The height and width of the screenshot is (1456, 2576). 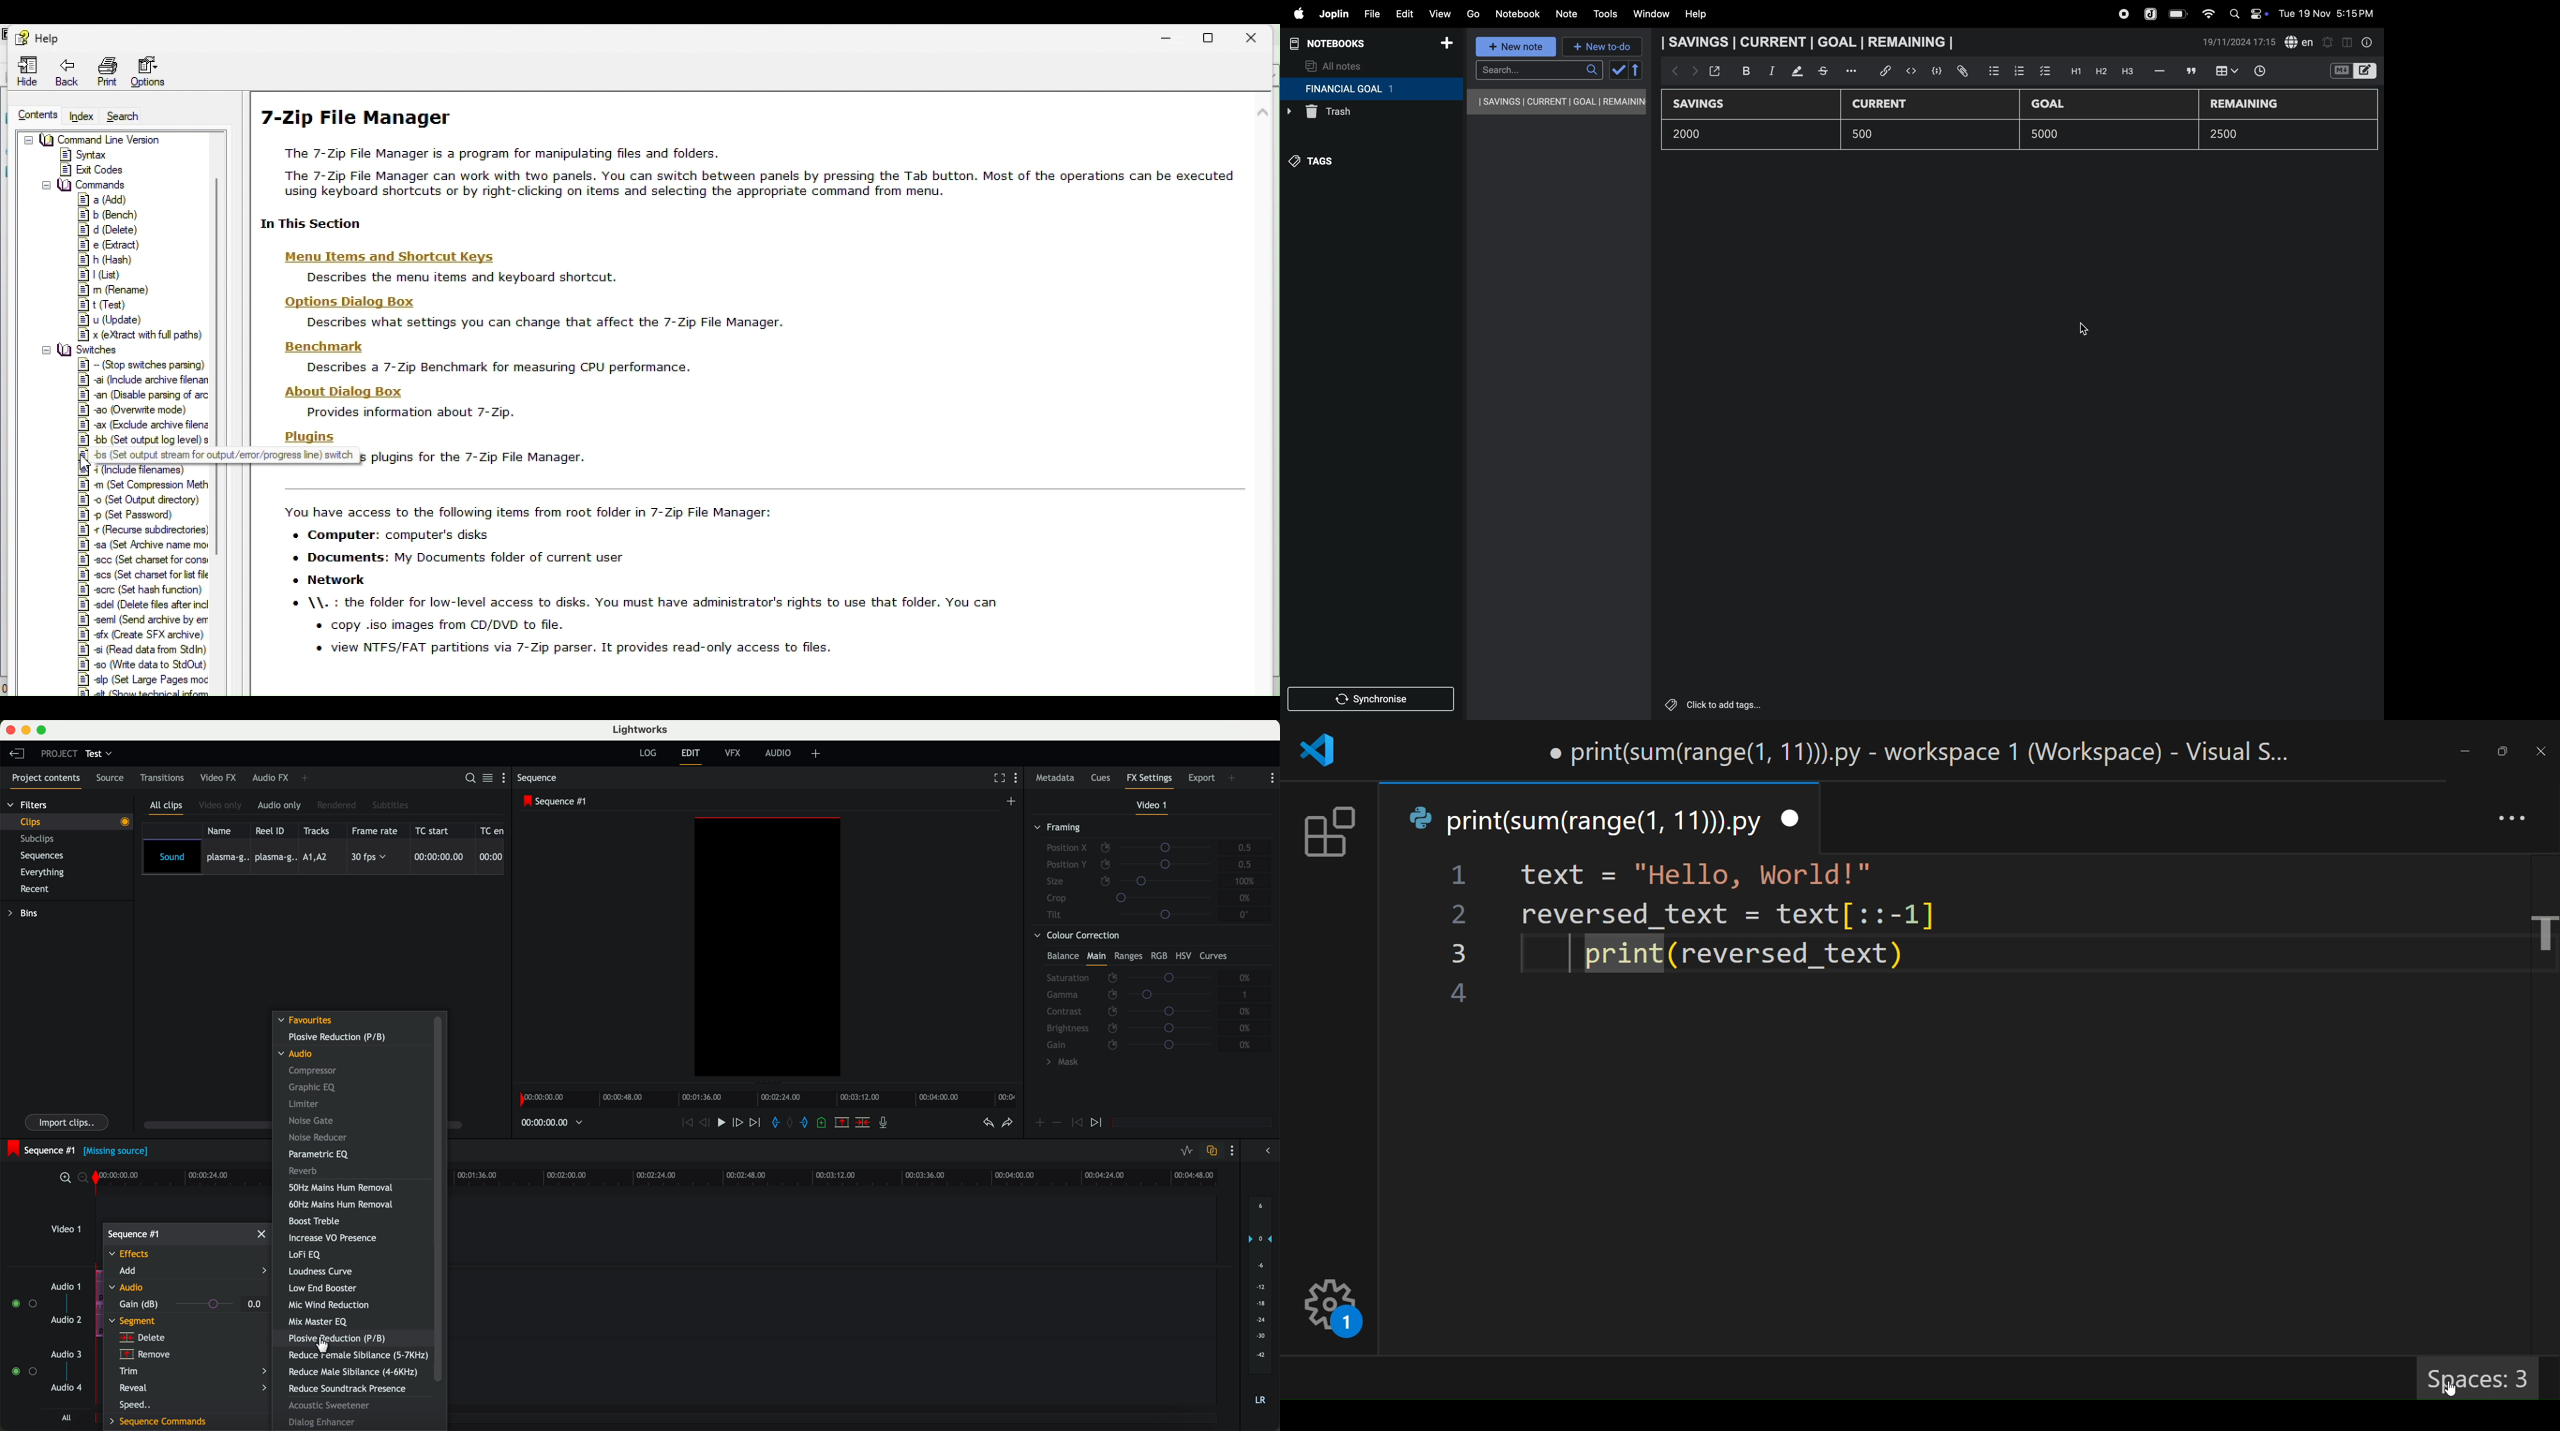 I want to click on title, so click(x=1924, y=754).